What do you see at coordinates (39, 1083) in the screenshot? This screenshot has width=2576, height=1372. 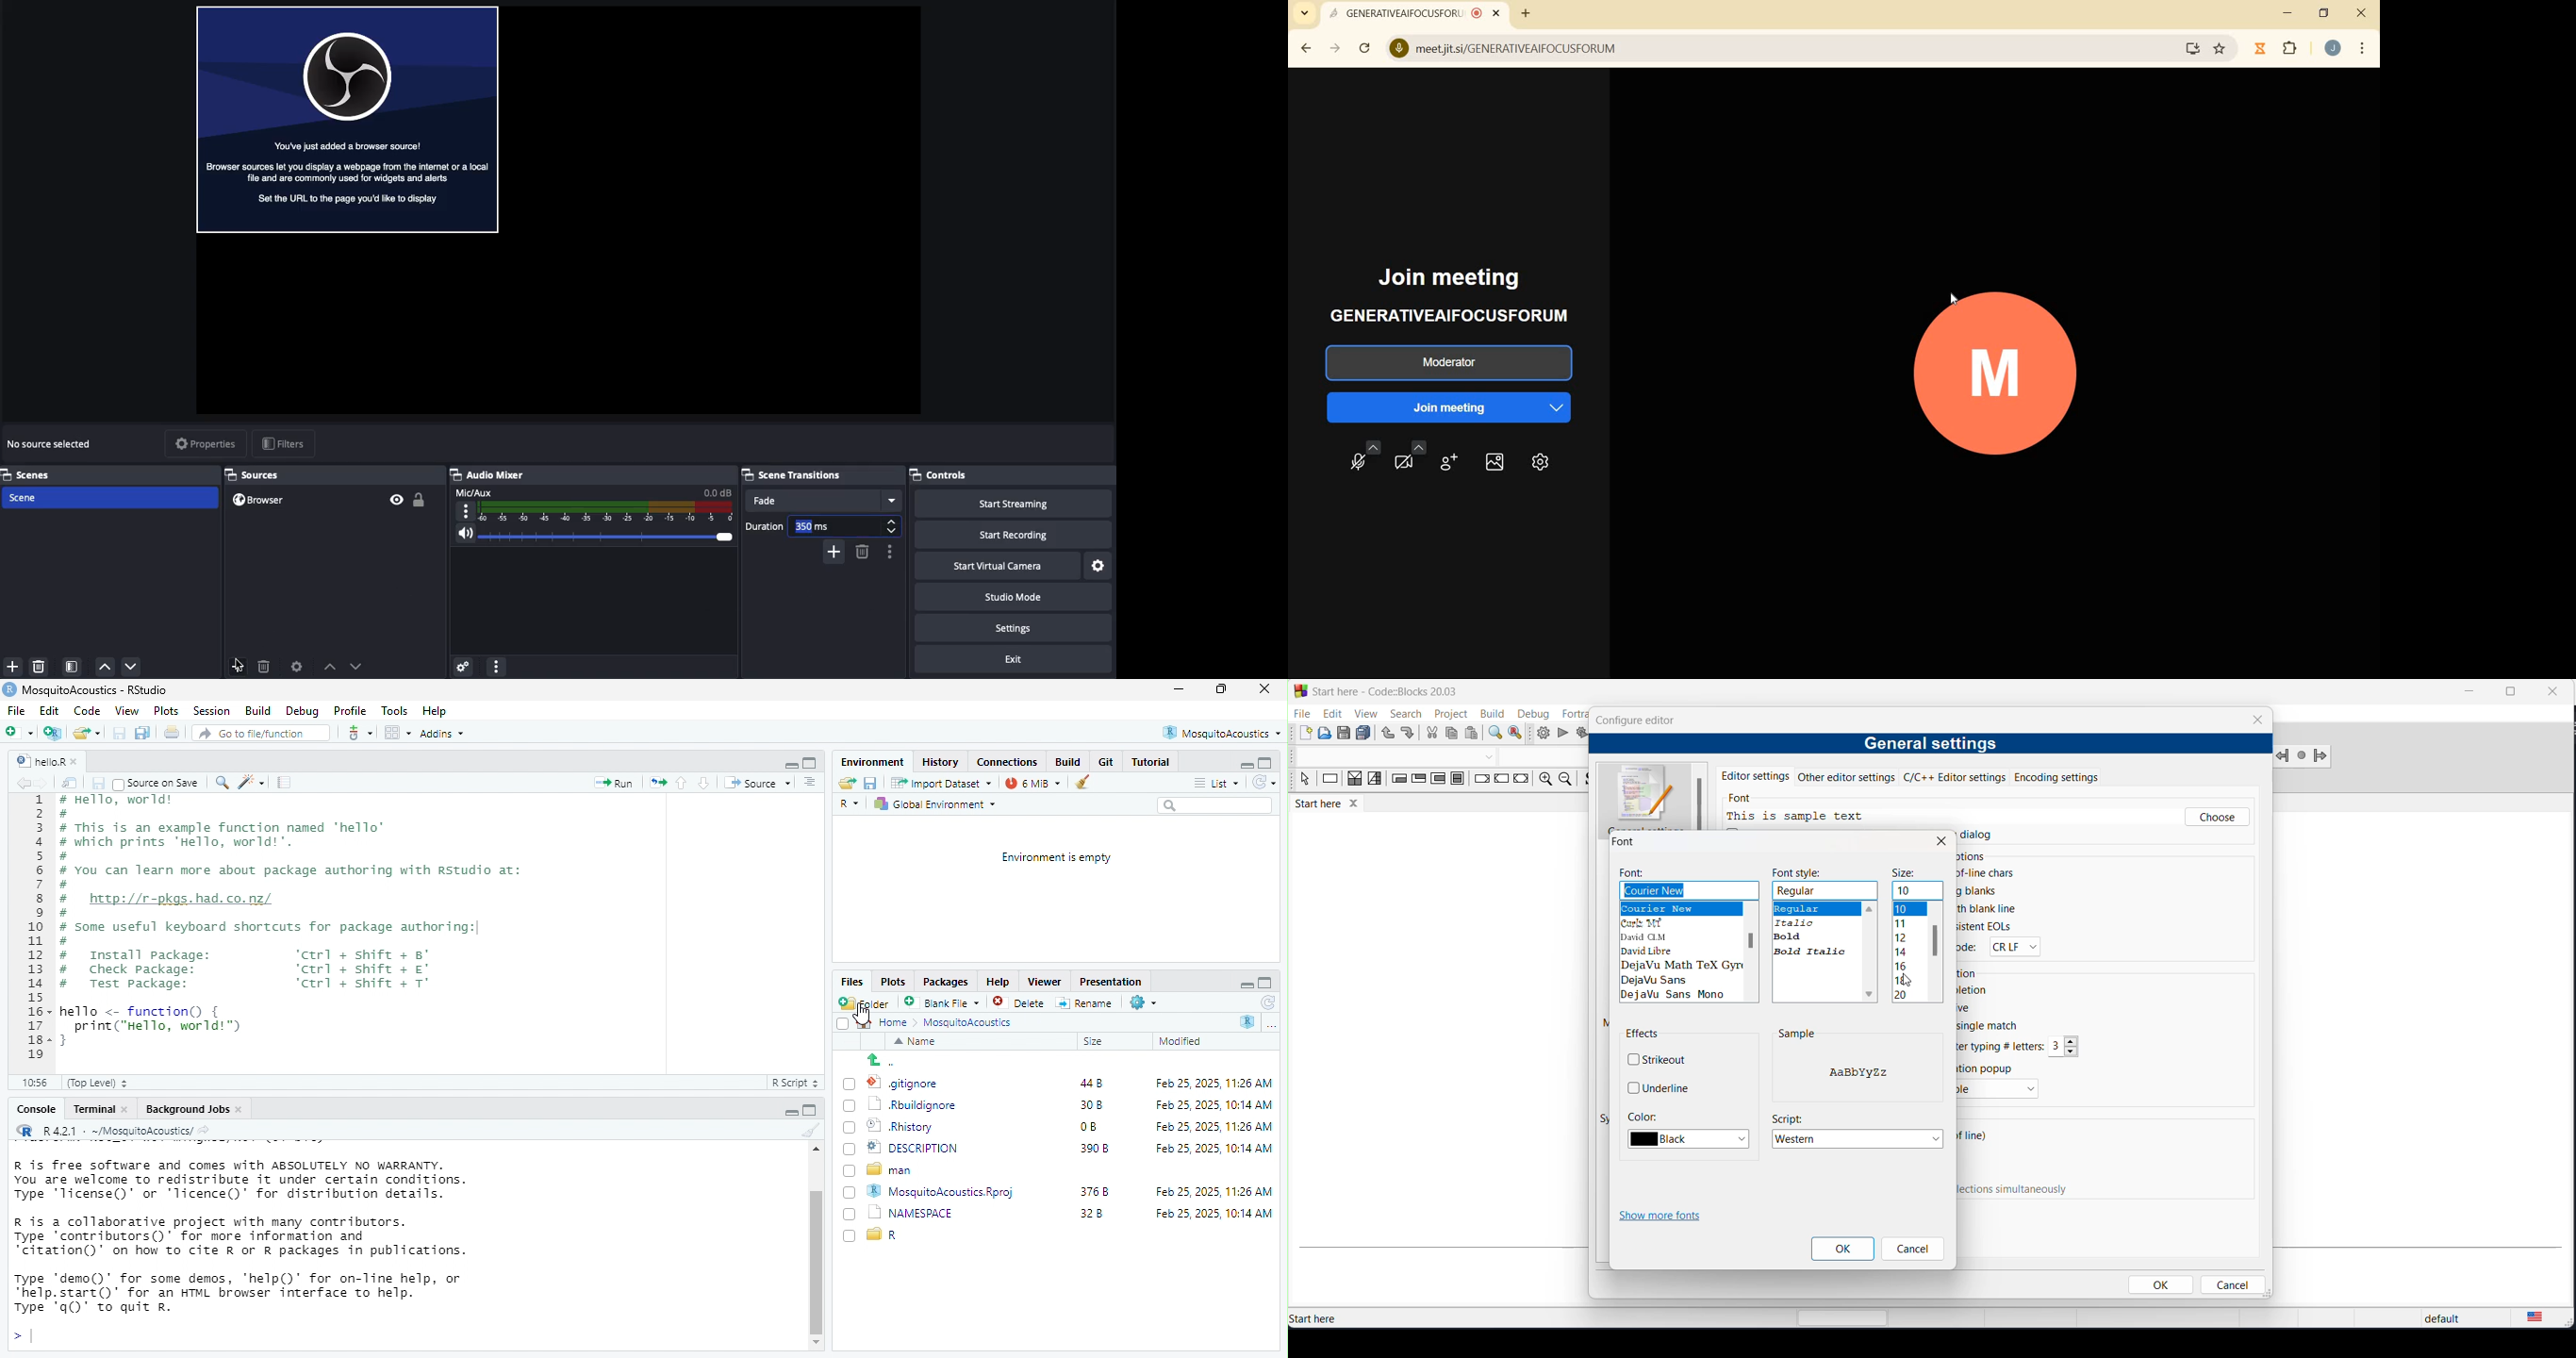 I see `10:56` at bounding box center [39, 1083].